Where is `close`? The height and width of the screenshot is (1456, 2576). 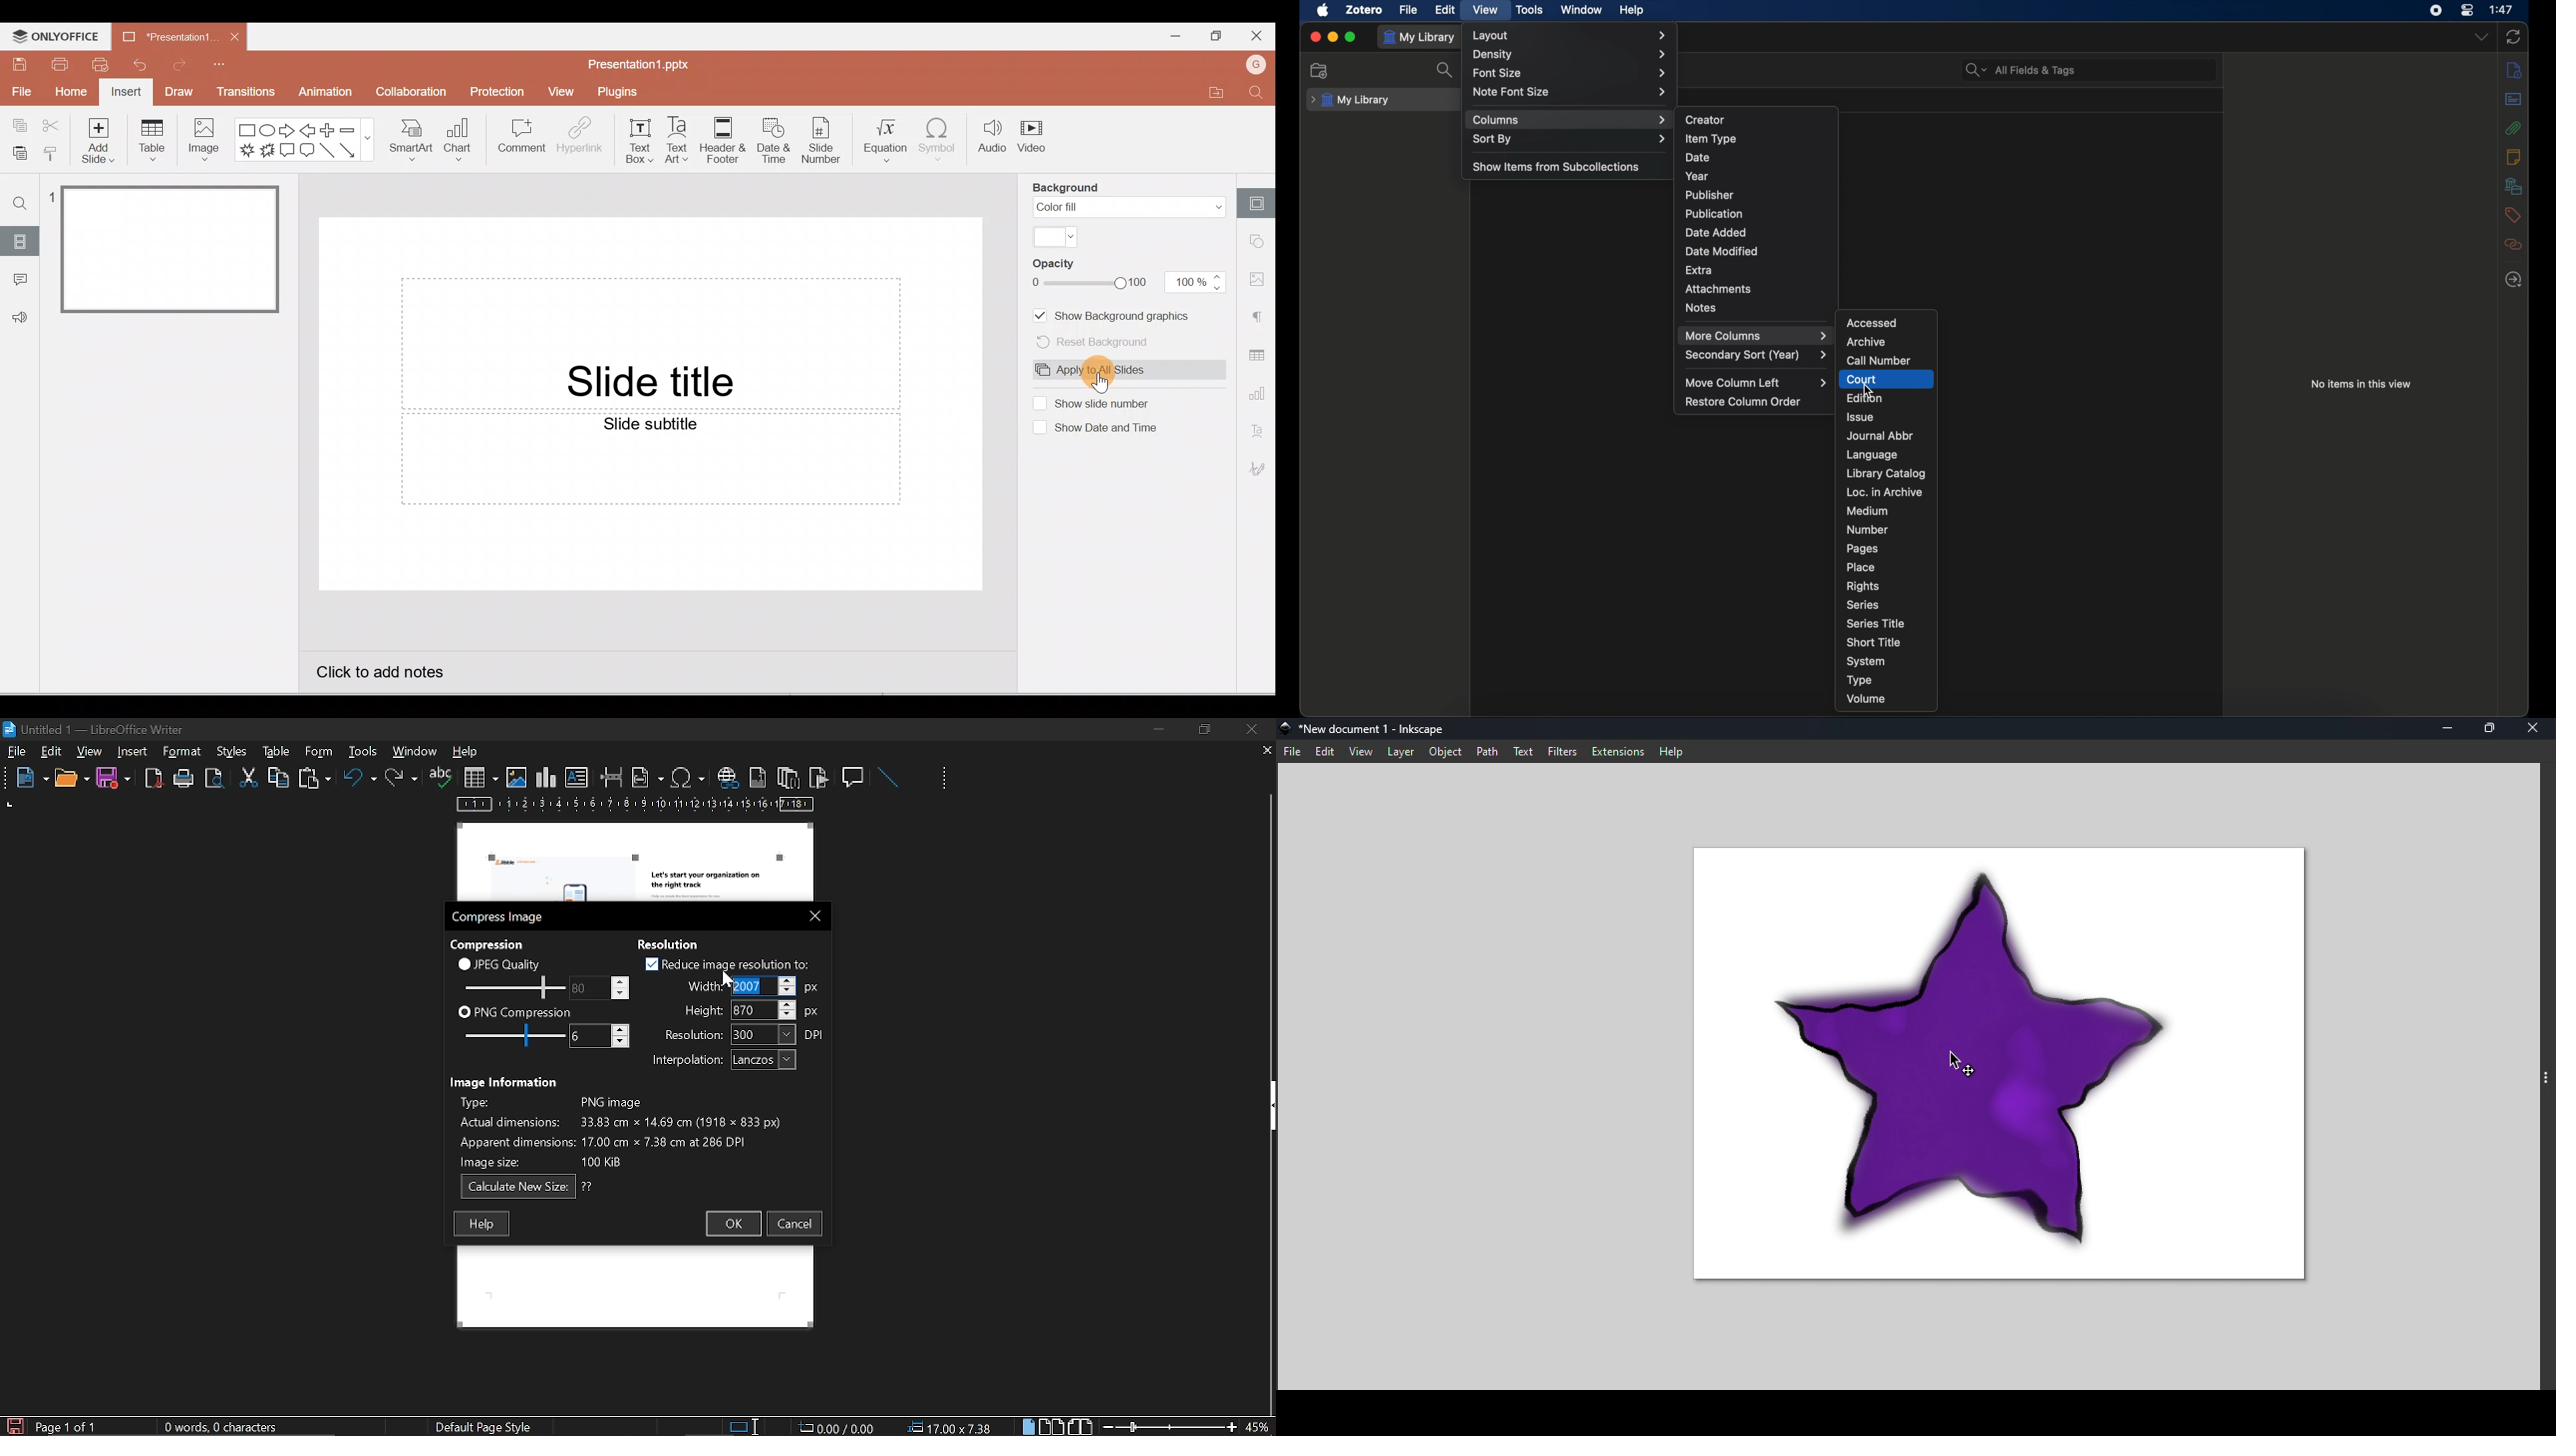 close is located at coordinates (1315, 37).